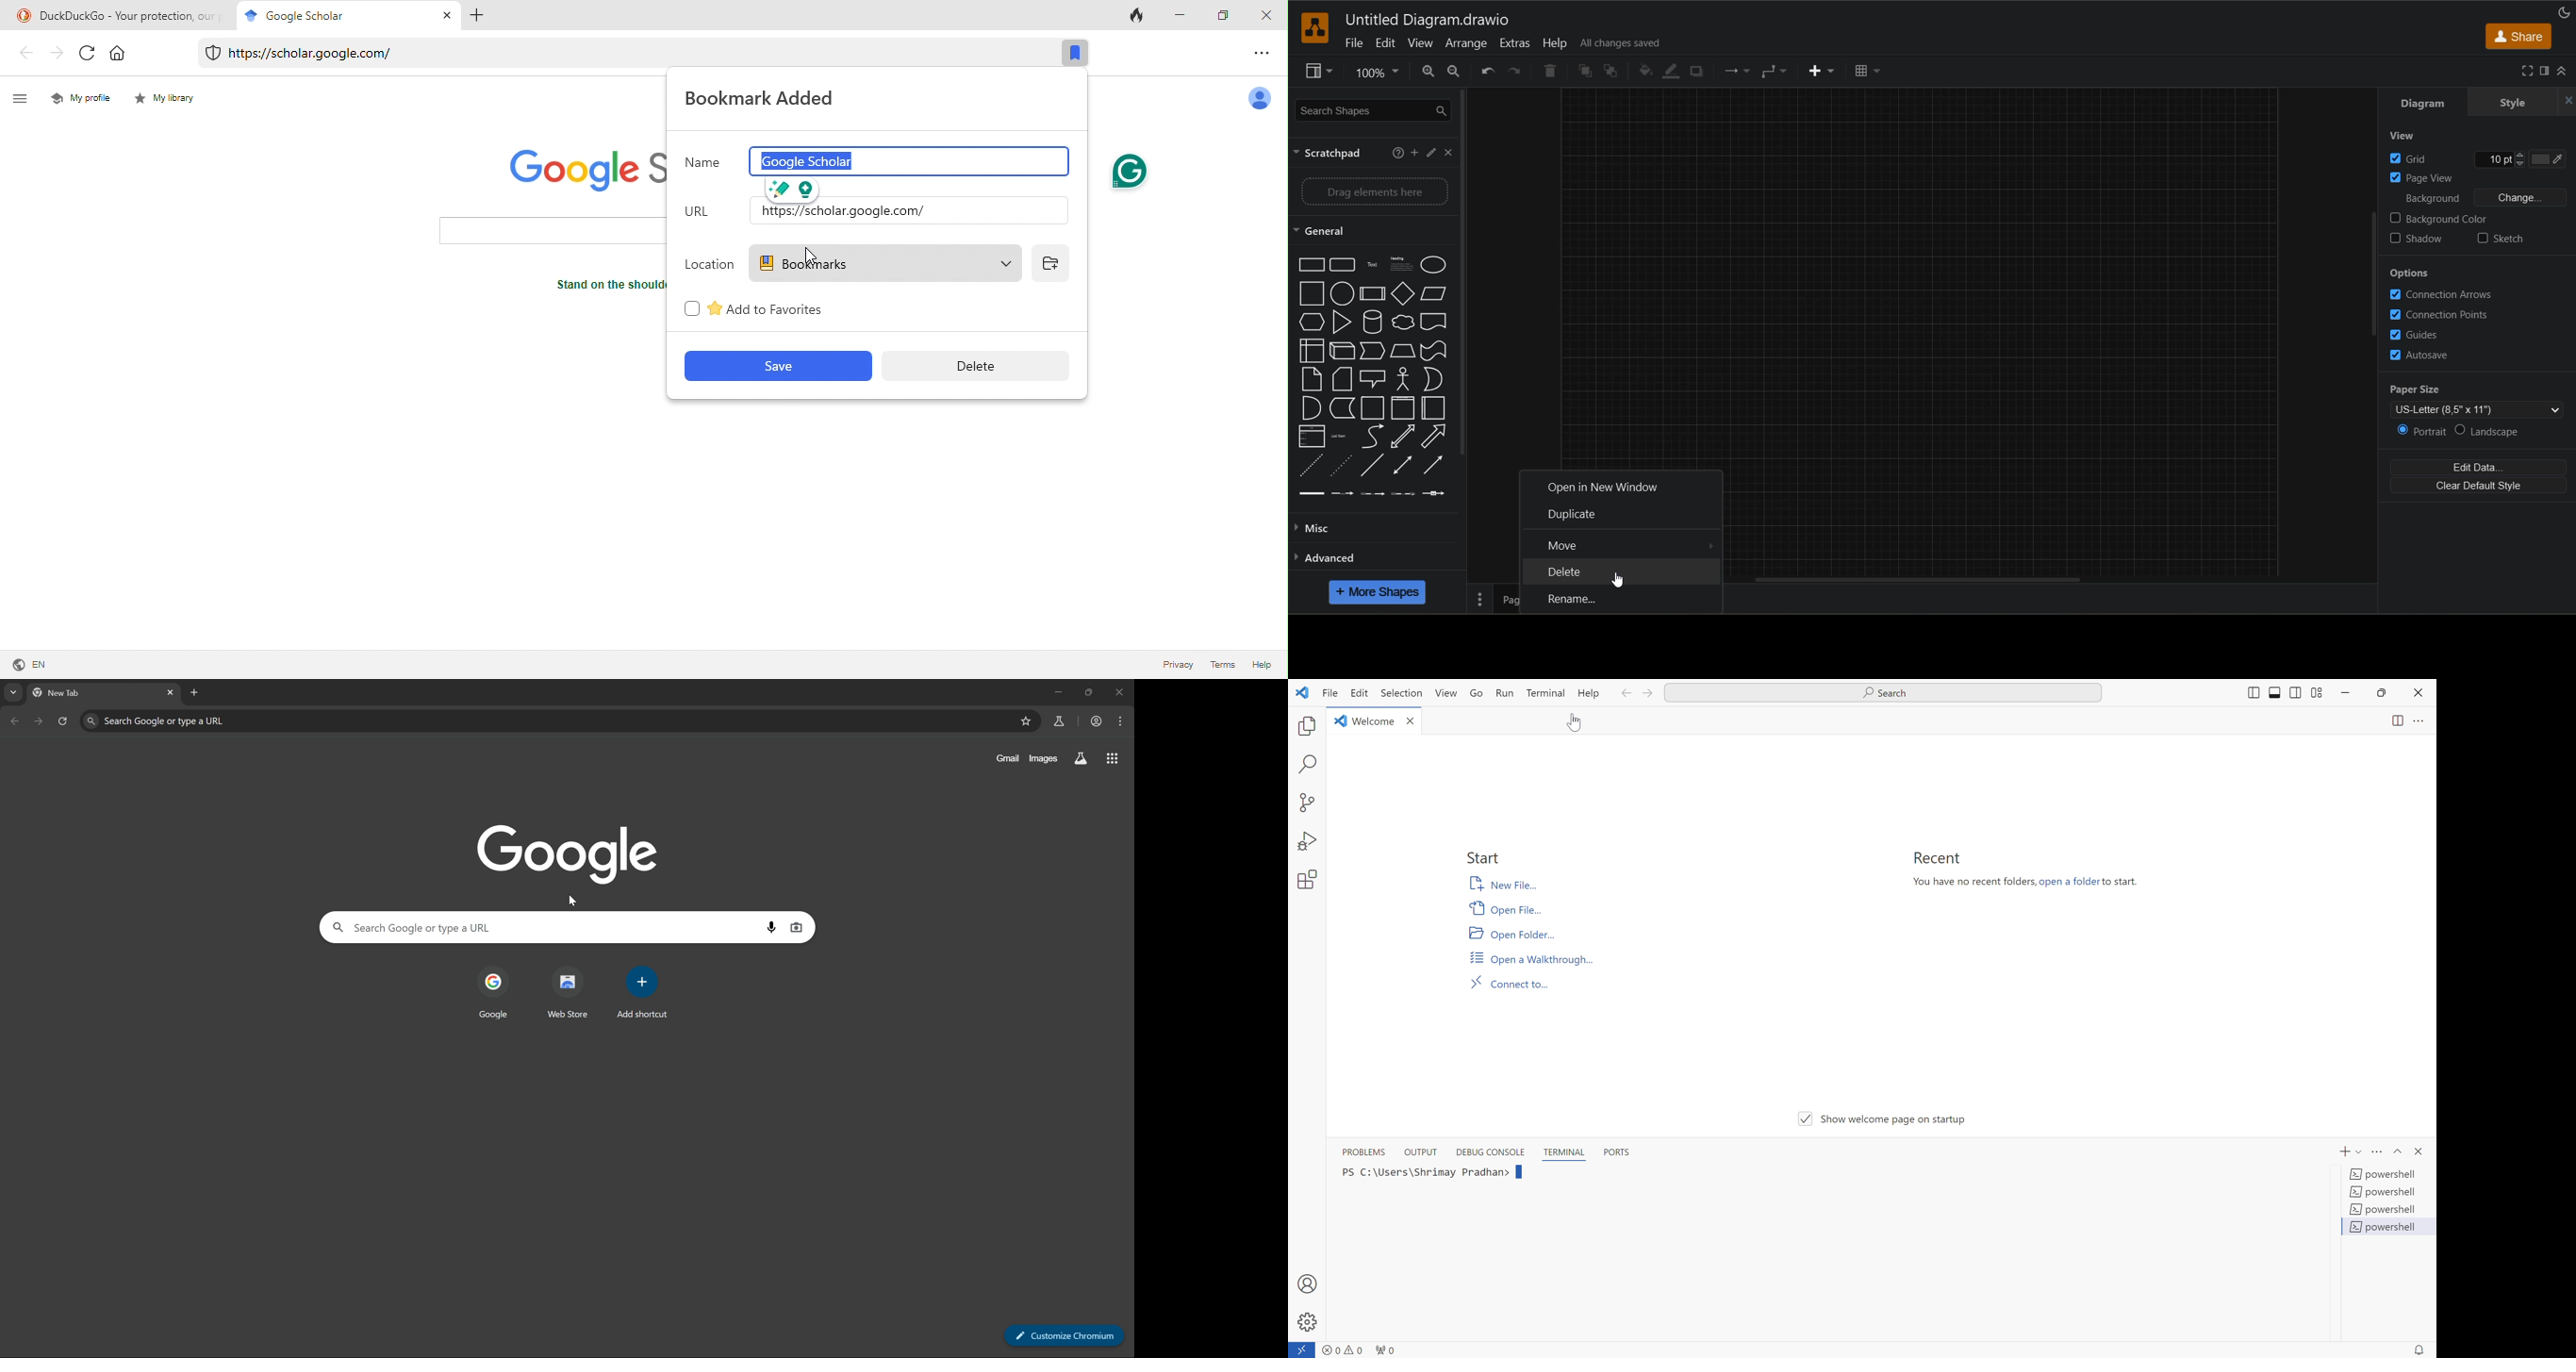  What do you see at coordinates (2414, 157) in the screenshot?
I see `grid` at bounding box center [2414, 157].